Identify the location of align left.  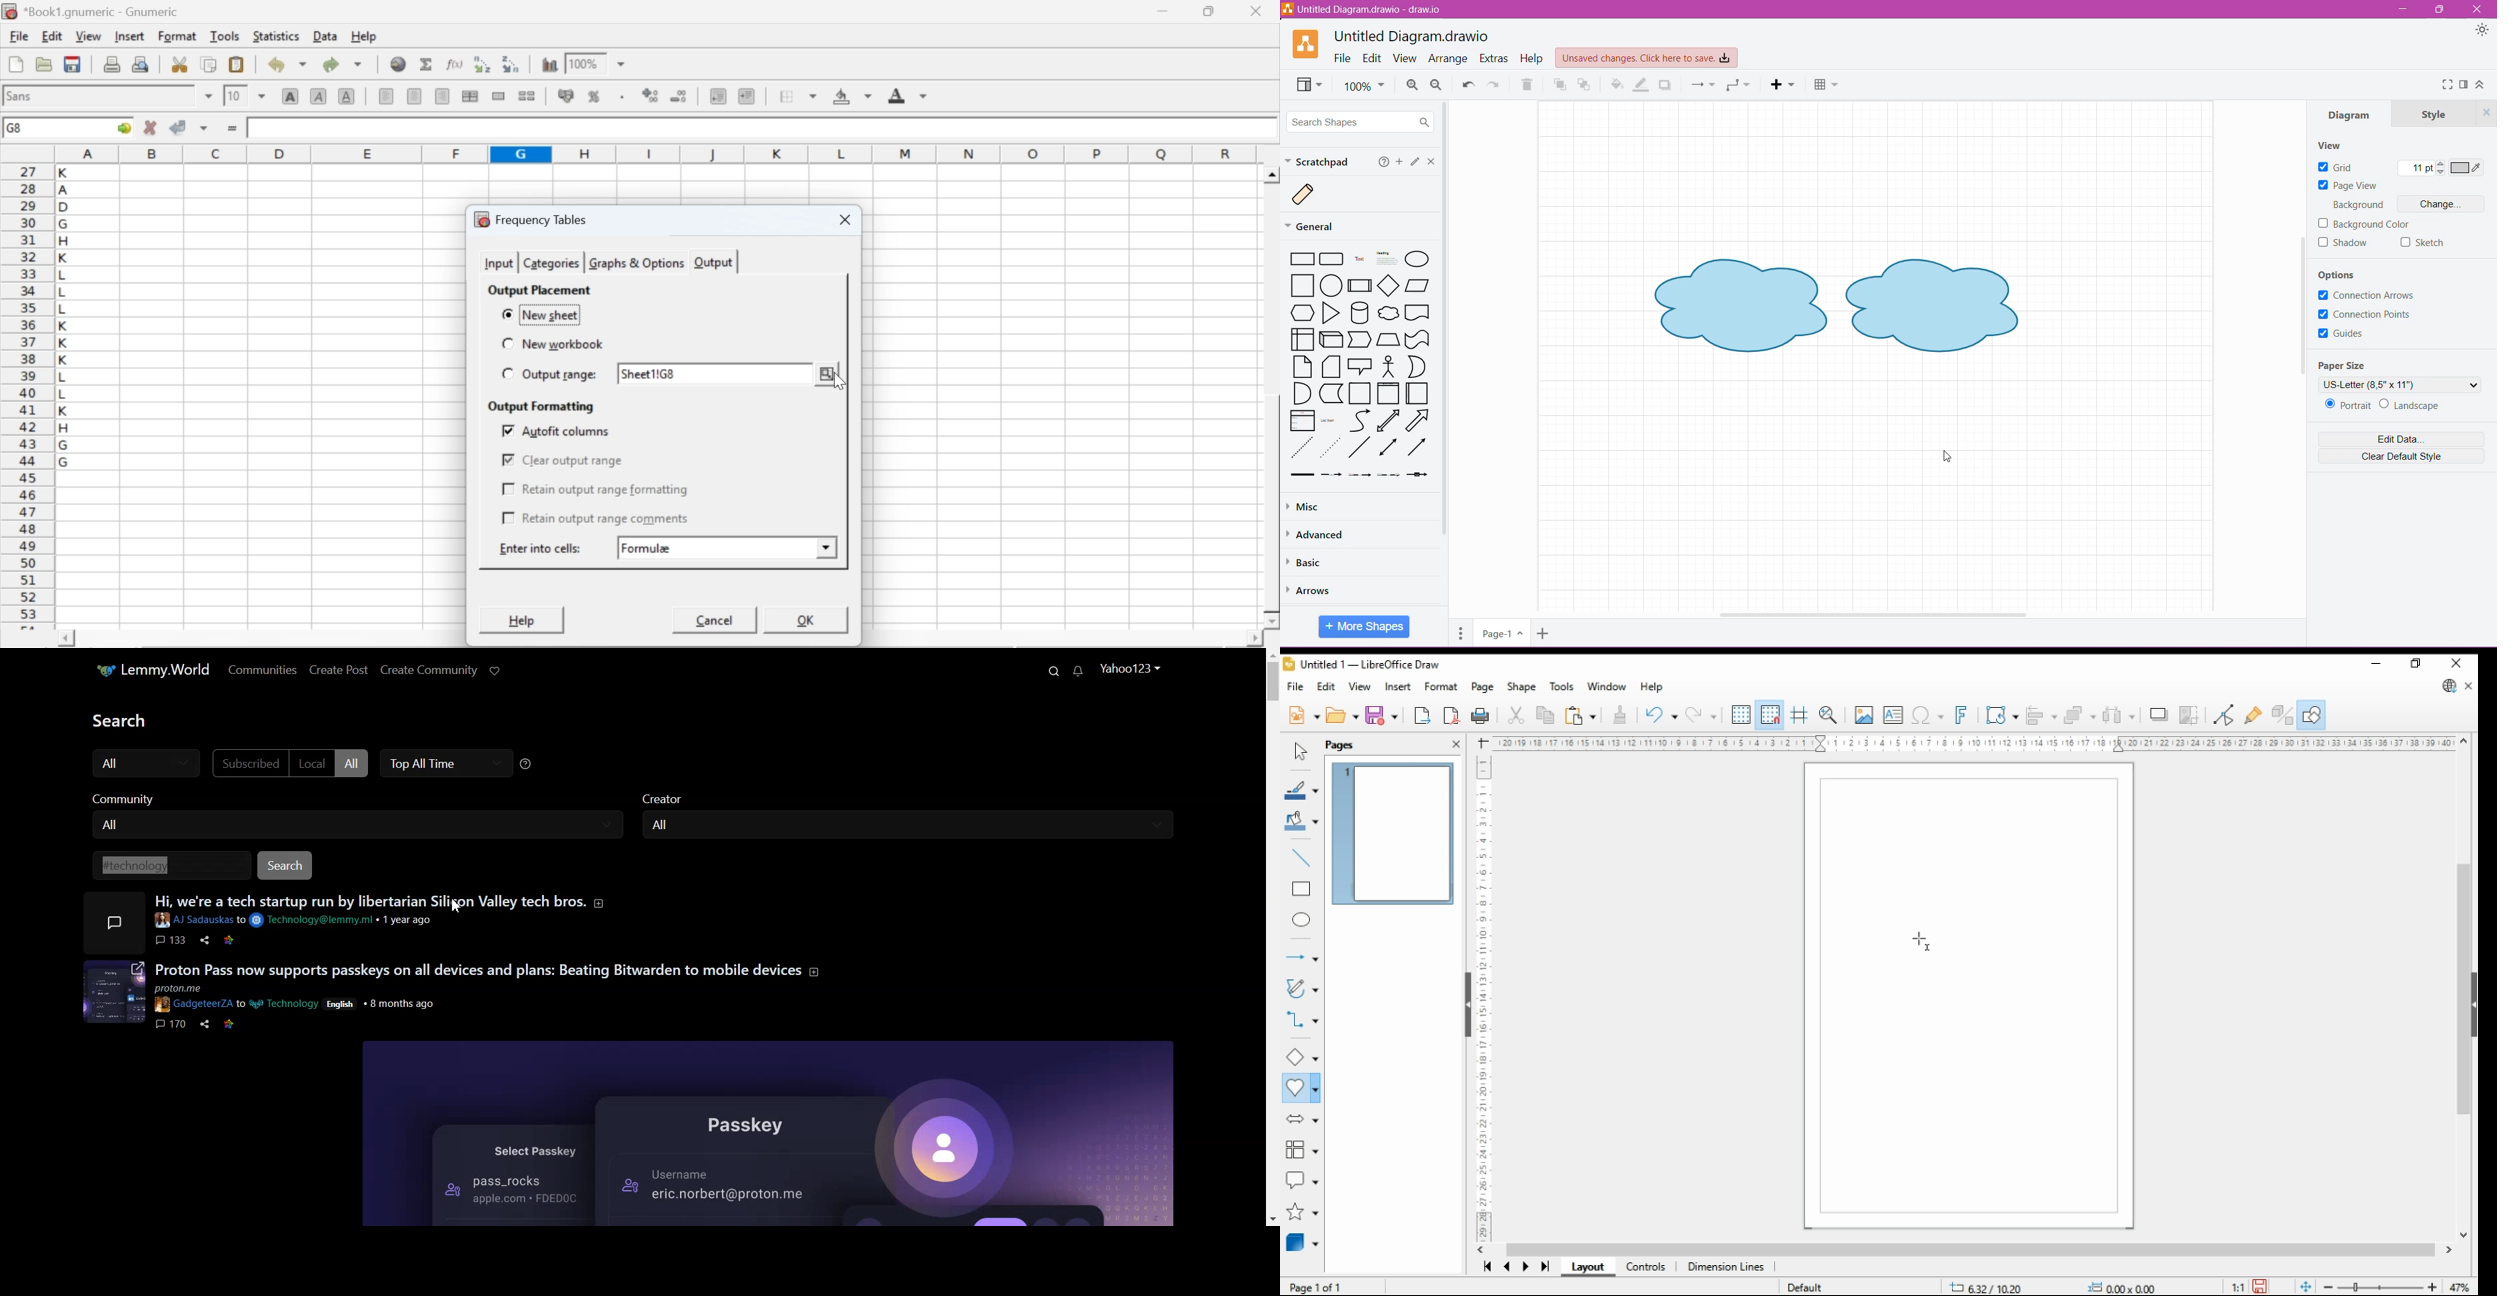
(386, 94).